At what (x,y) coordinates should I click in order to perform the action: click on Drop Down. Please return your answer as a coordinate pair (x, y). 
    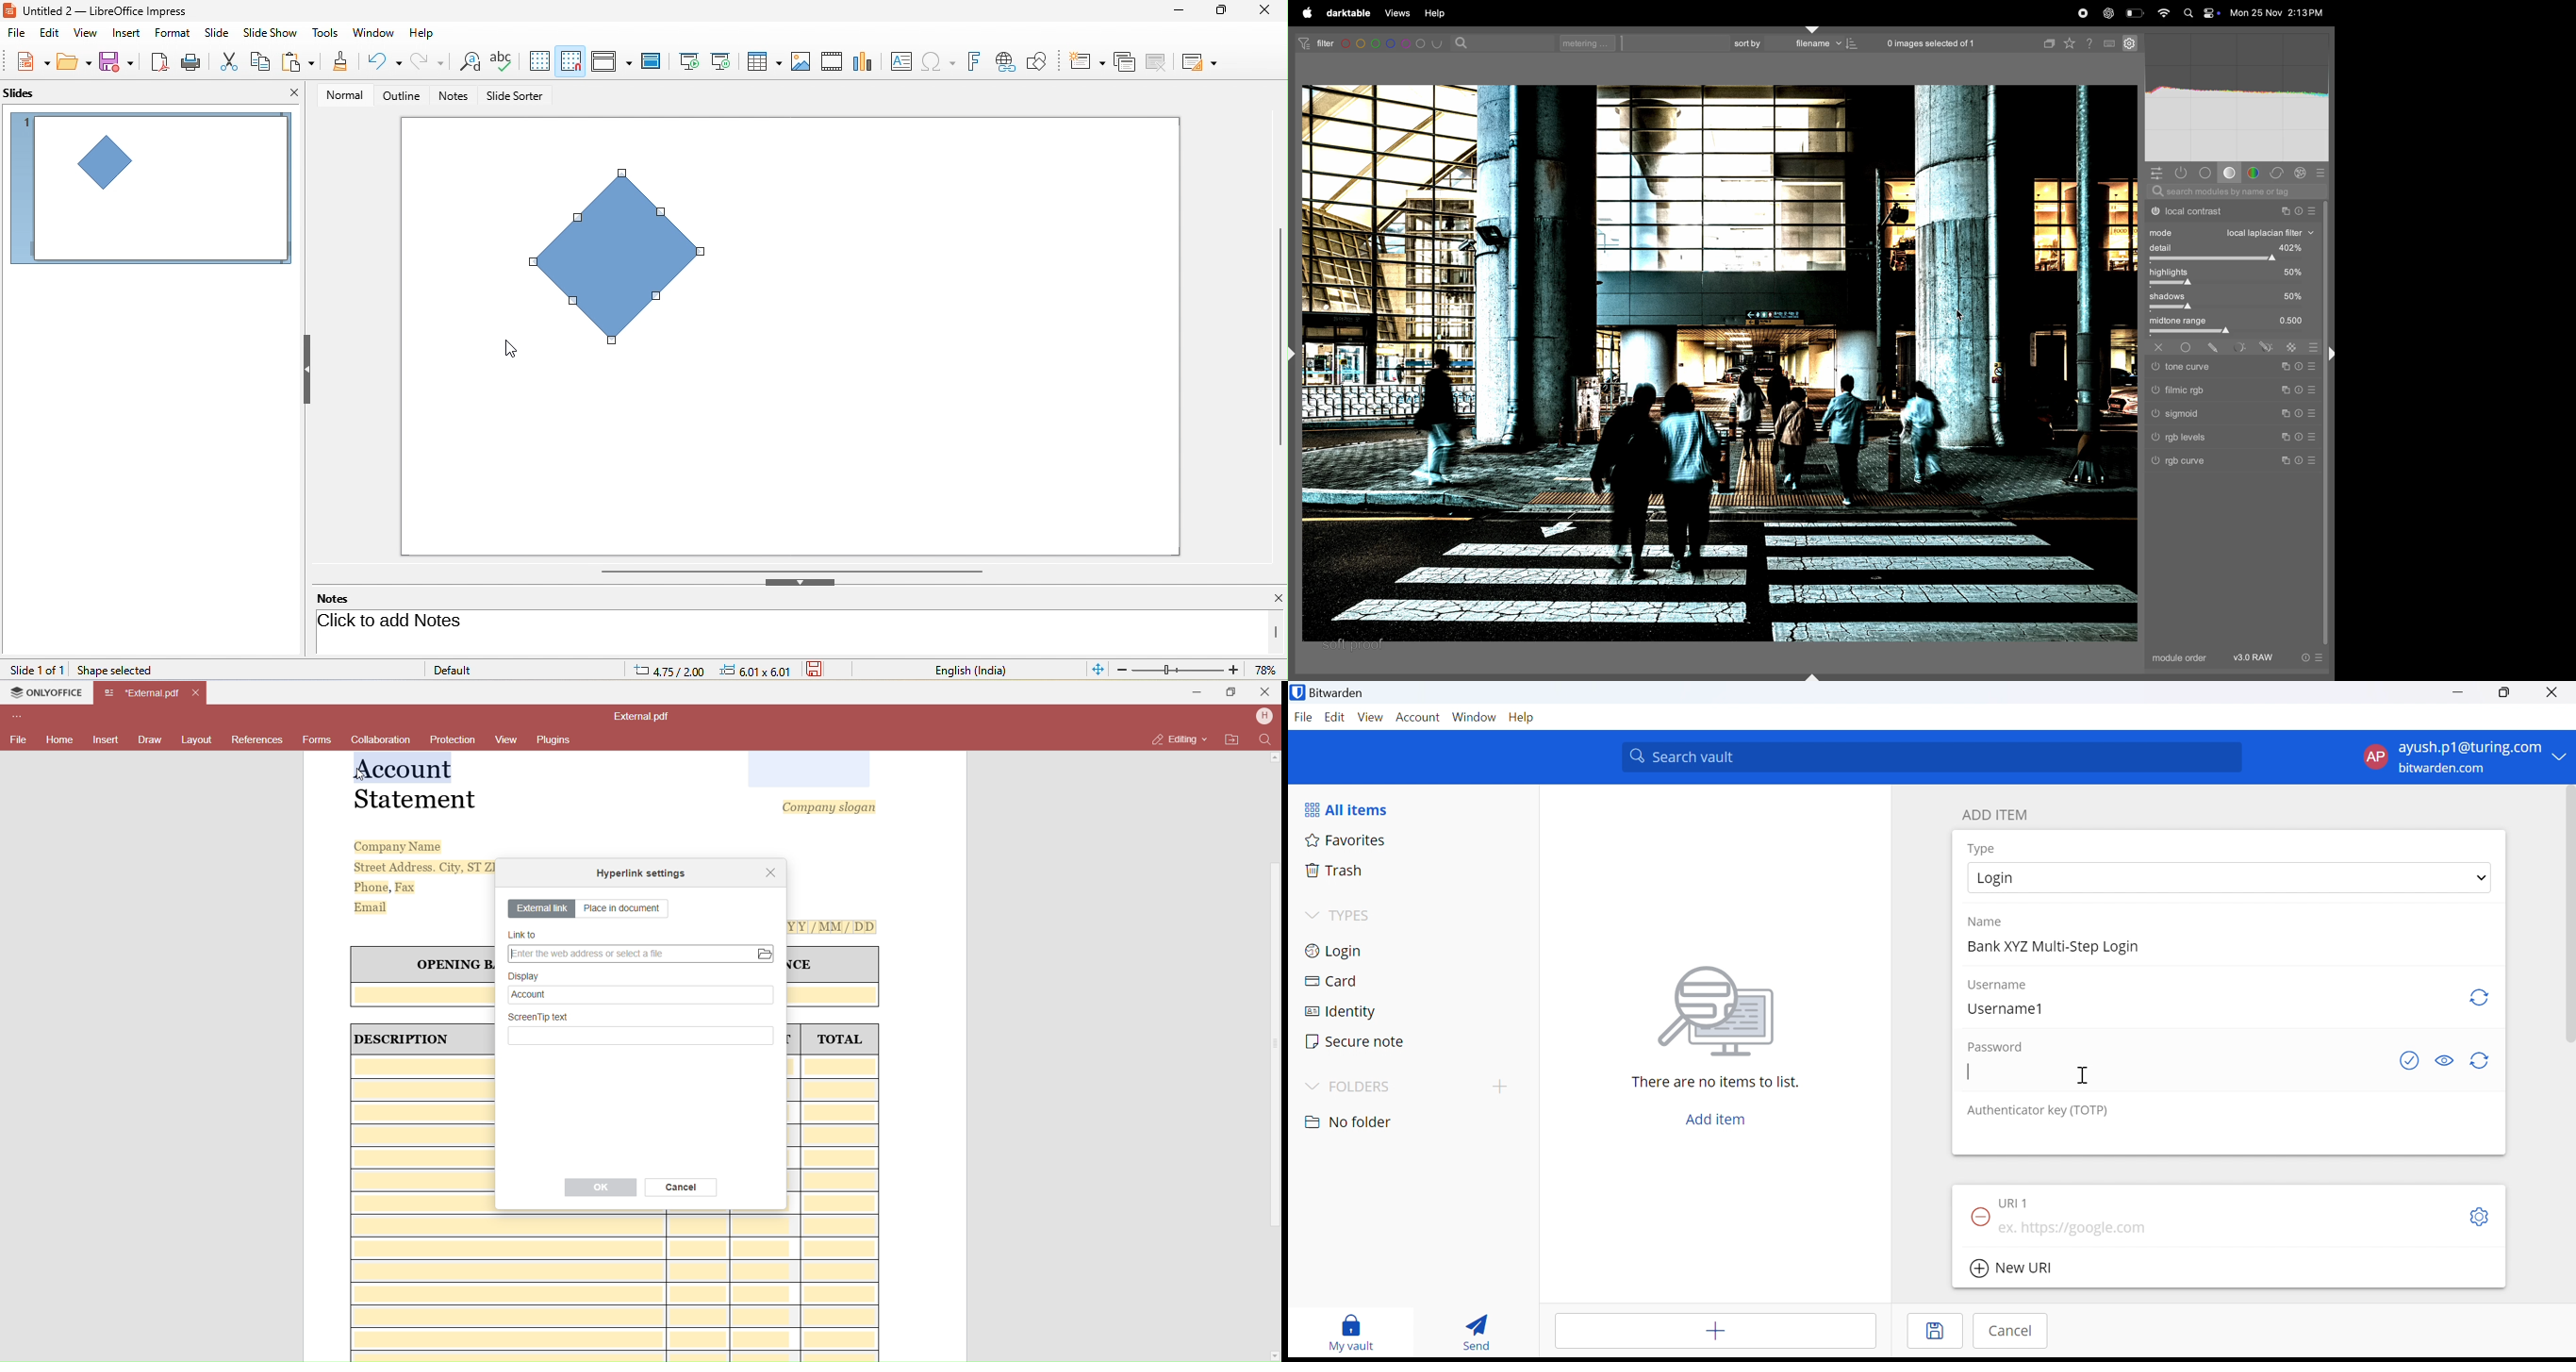
    Looking at the image, I should click on (2563, 758).